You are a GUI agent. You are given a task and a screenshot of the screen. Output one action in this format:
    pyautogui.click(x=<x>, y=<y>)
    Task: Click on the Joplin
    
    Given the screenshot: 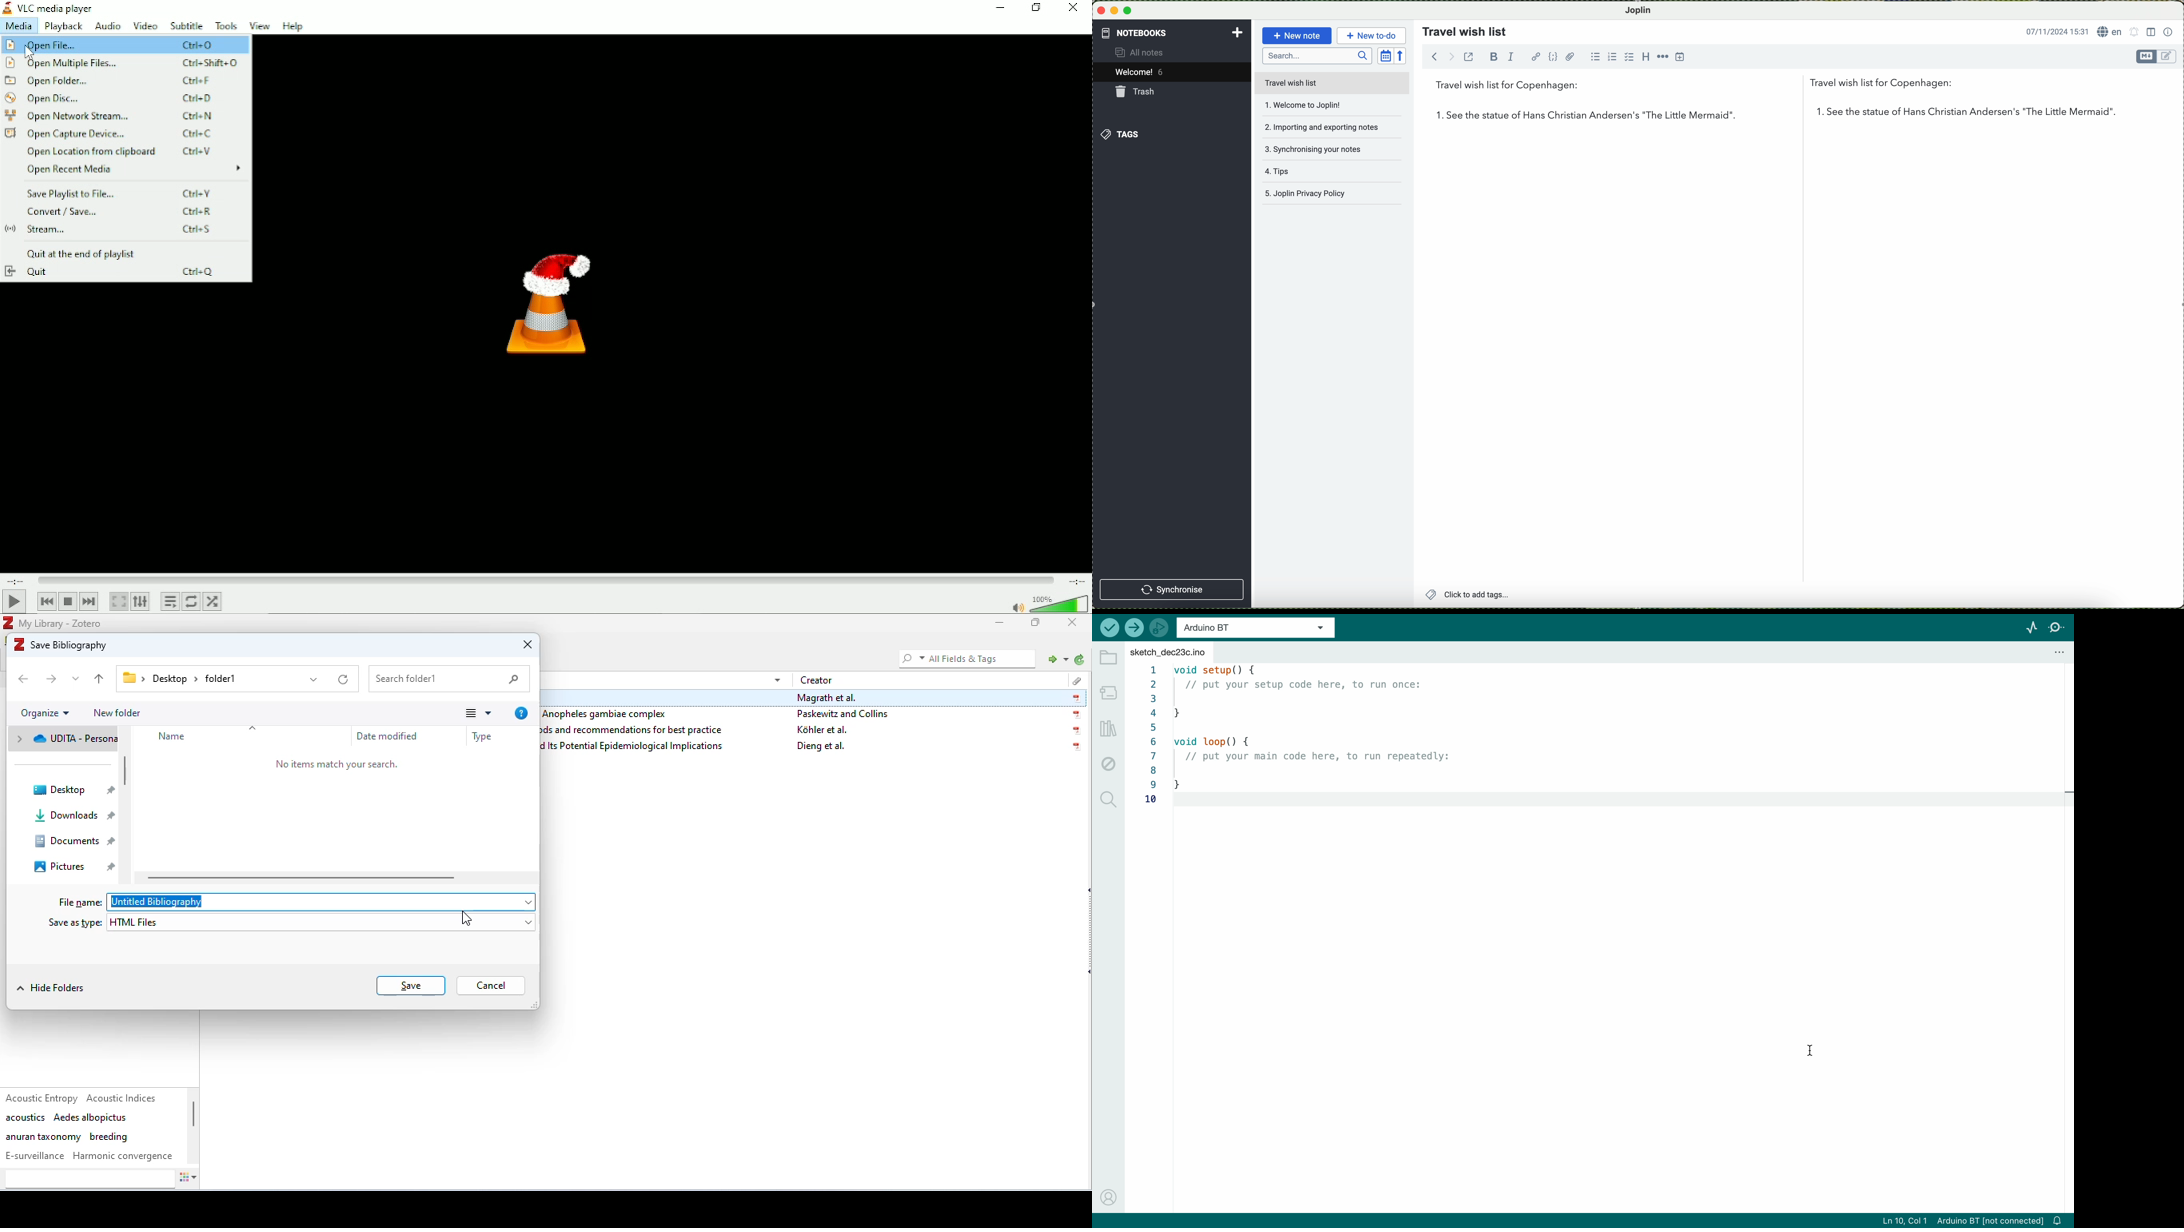 What is the action you would take?
    pyautogui.click(x=1643, y=10)
    